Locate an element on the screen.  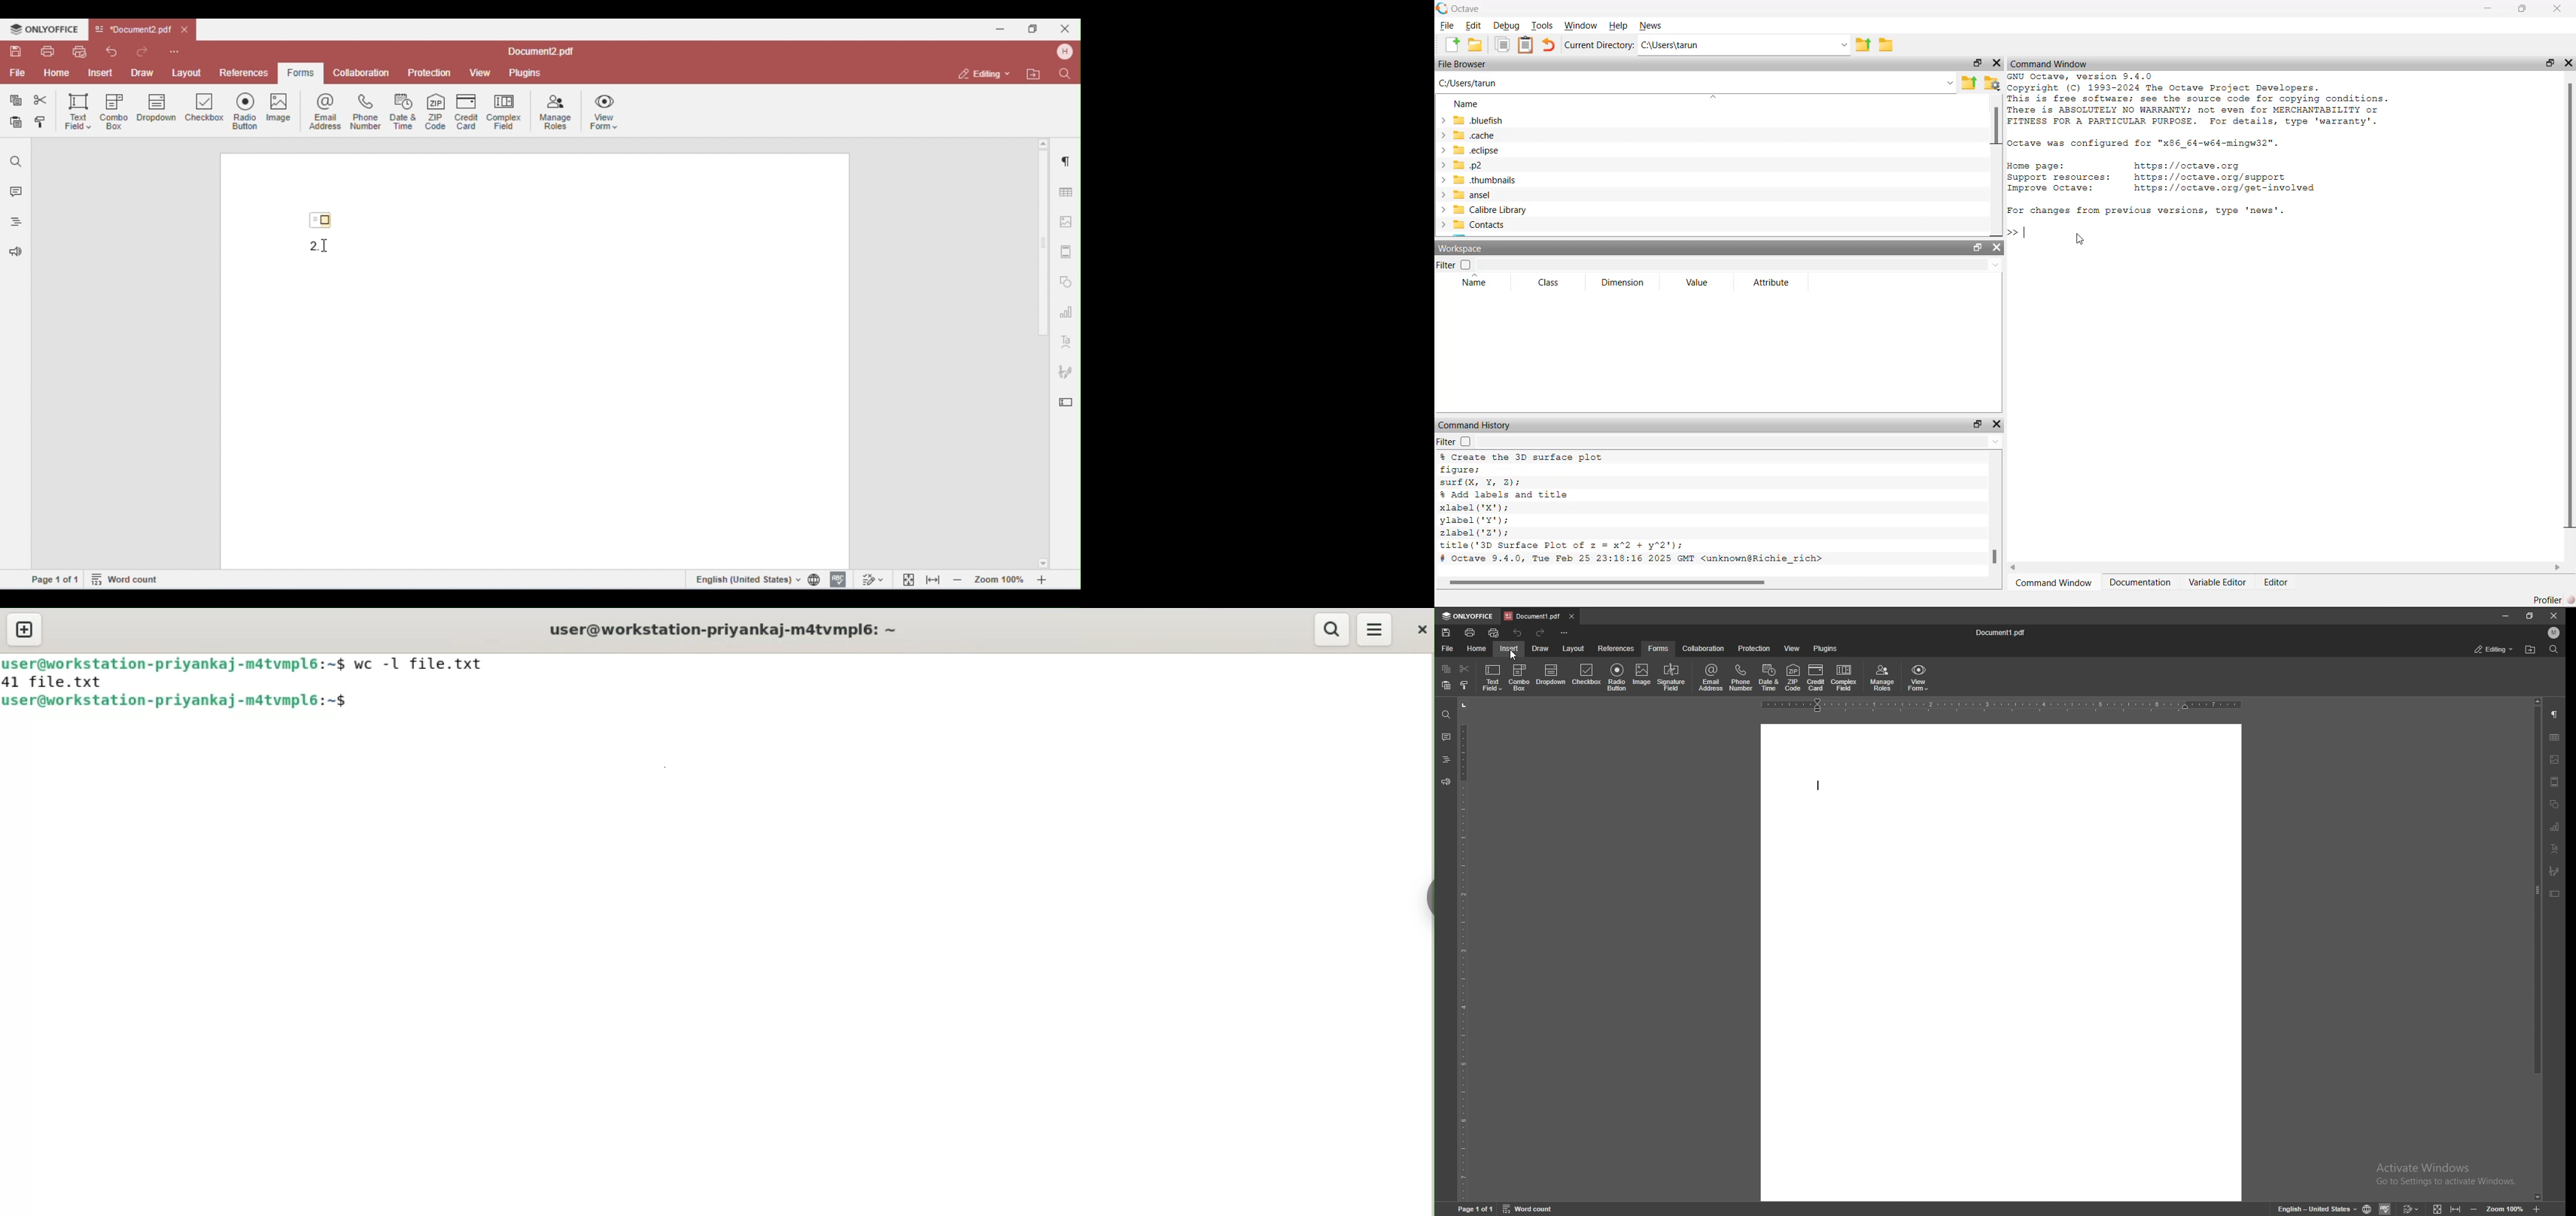
save is located at coordinates (1446, 633).